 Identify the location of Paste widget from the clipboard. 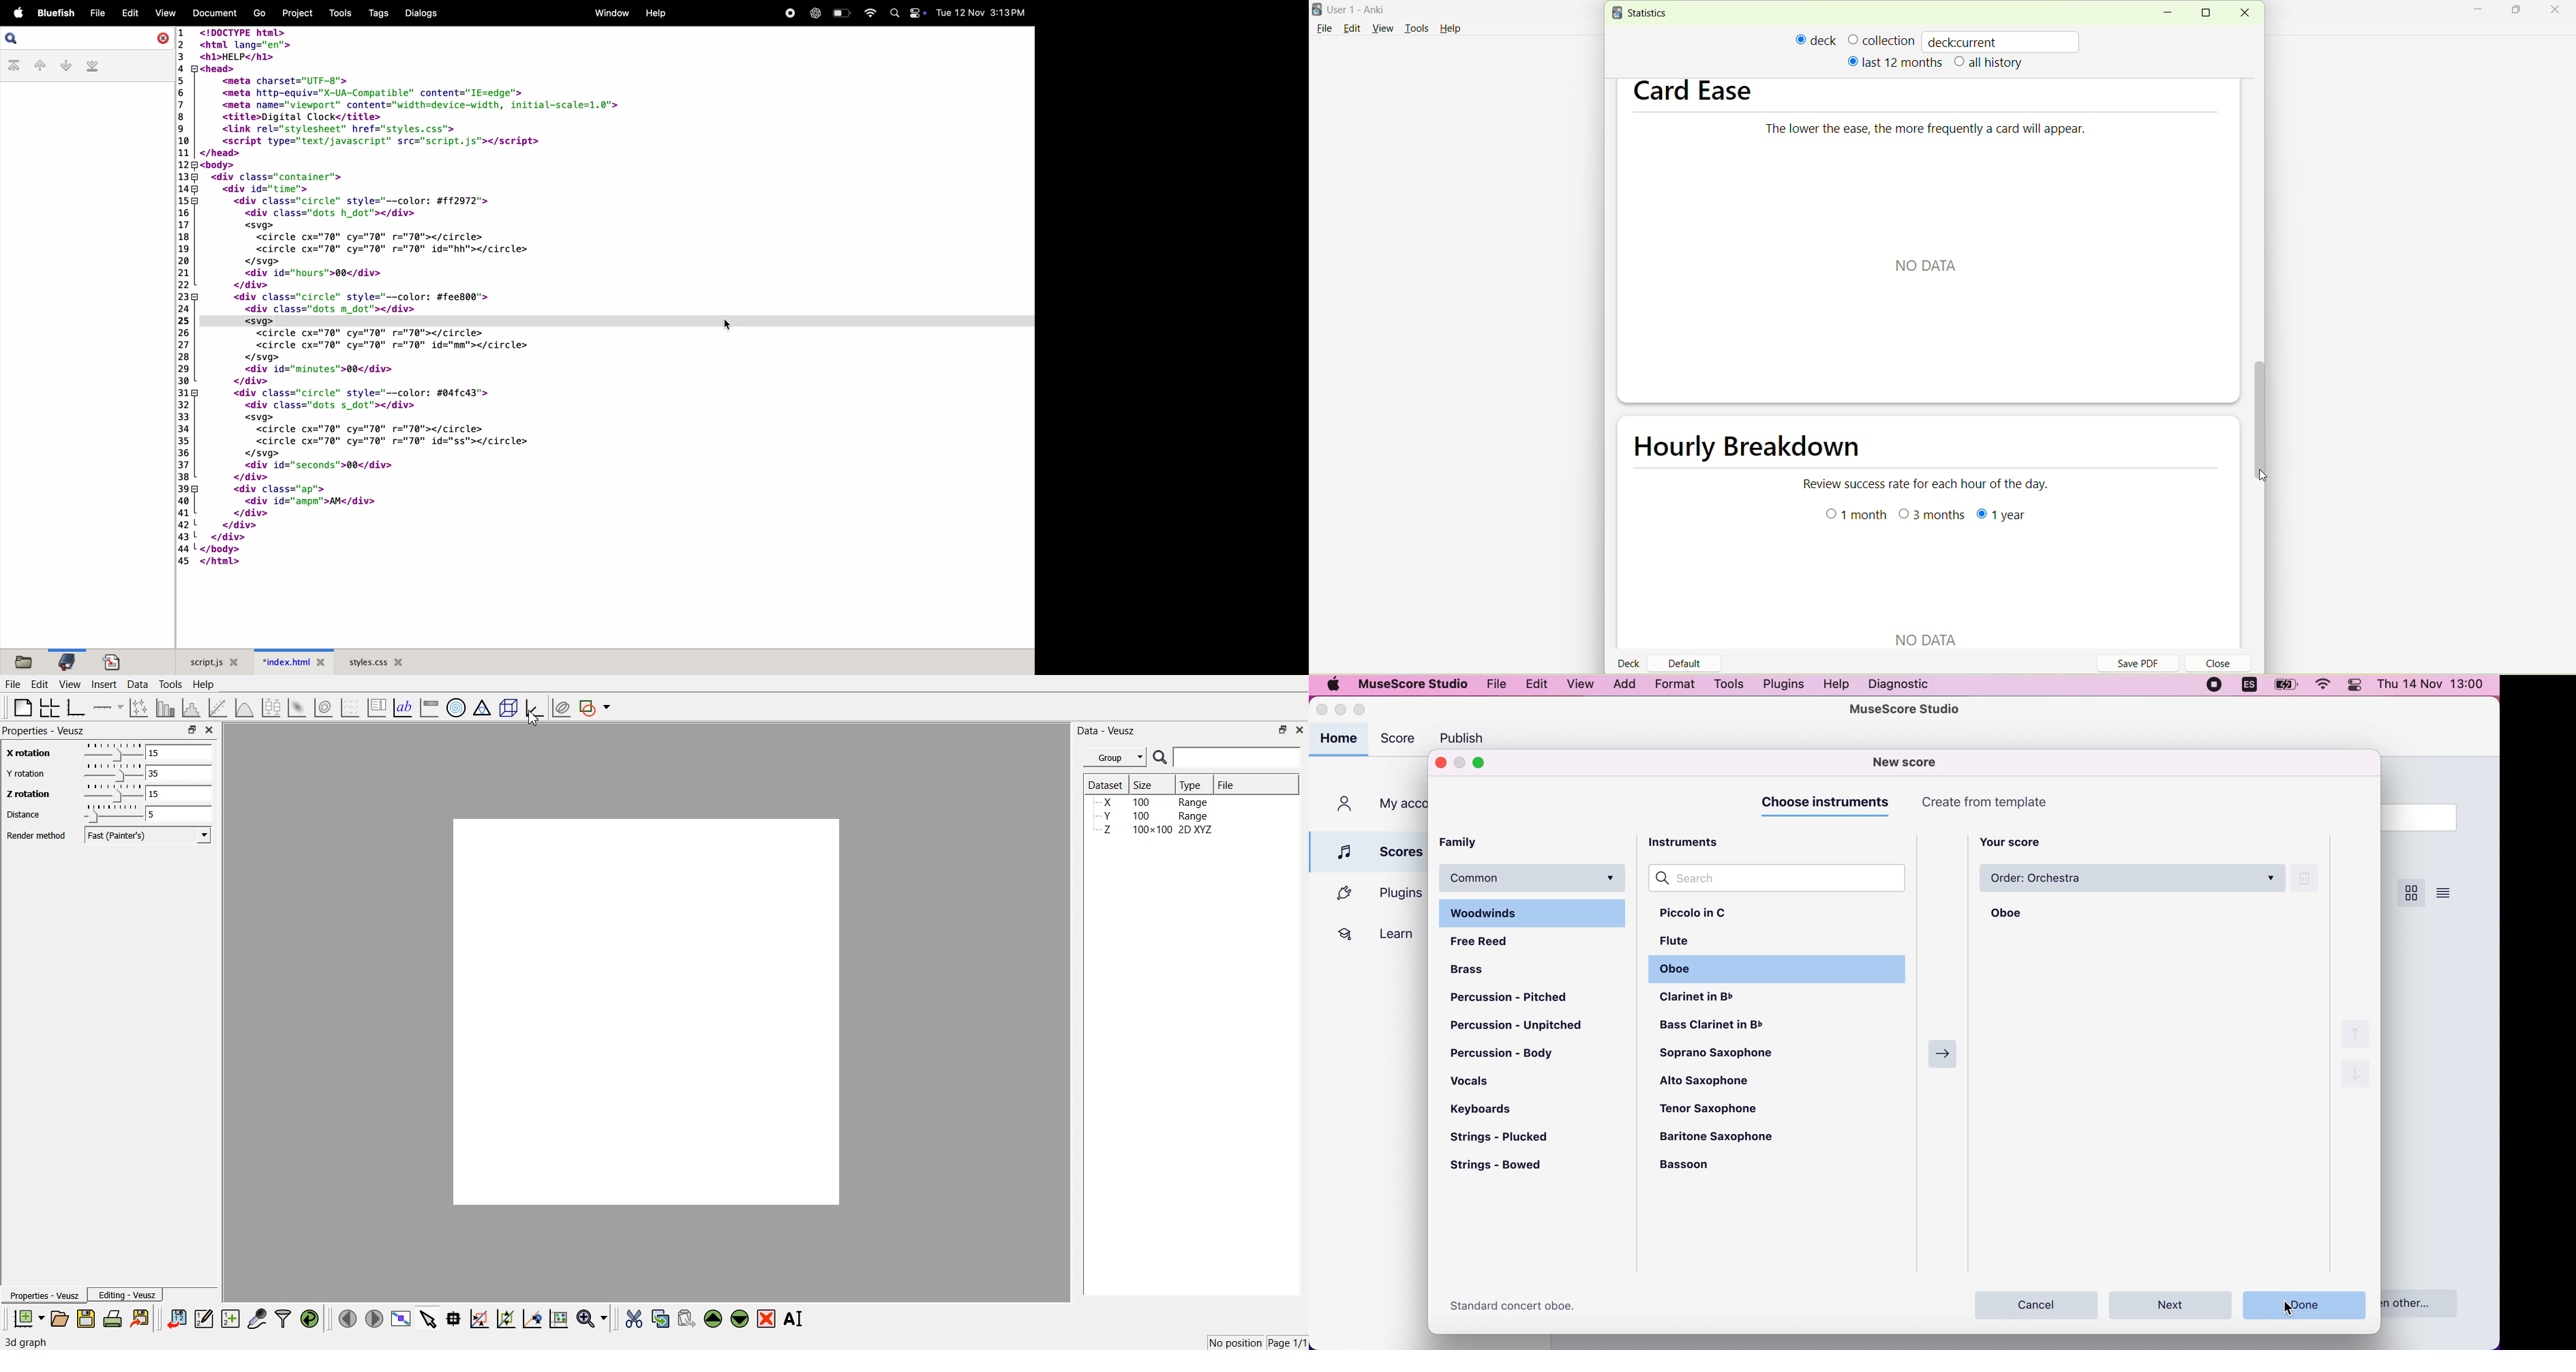
(686, 1317).